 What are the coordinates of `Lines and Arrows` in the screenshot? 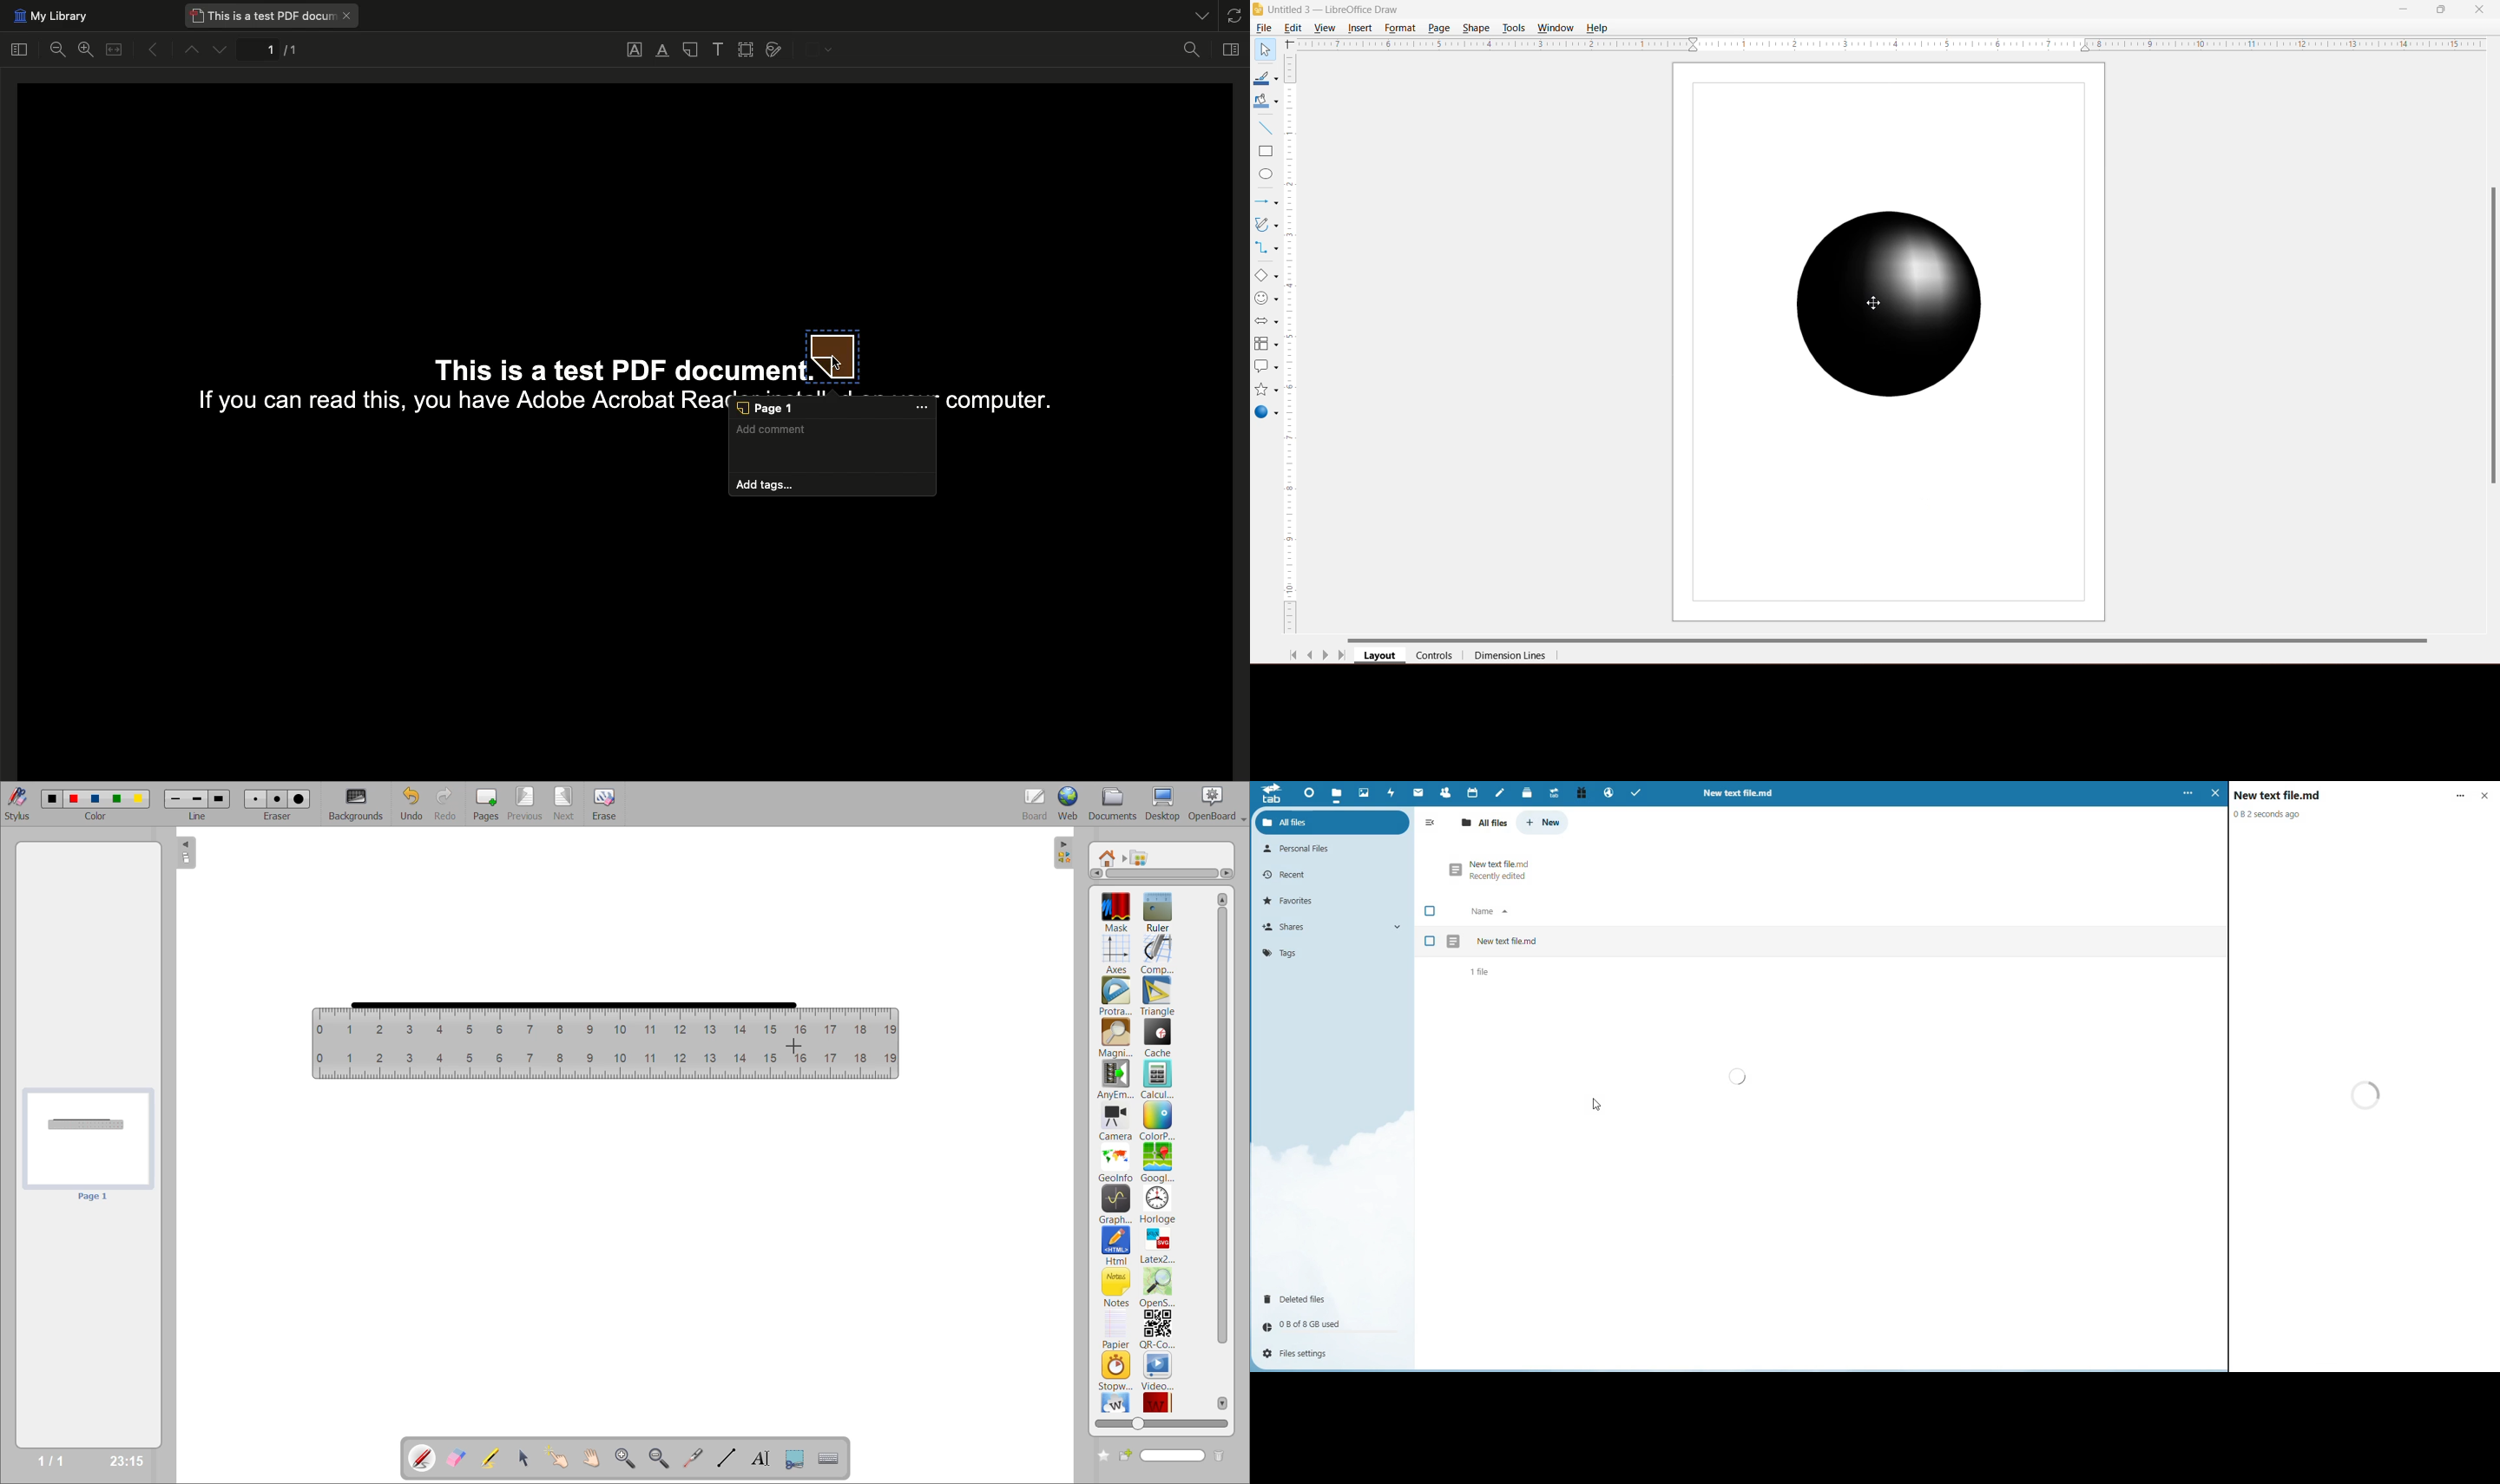 It's located at (1265, 203).